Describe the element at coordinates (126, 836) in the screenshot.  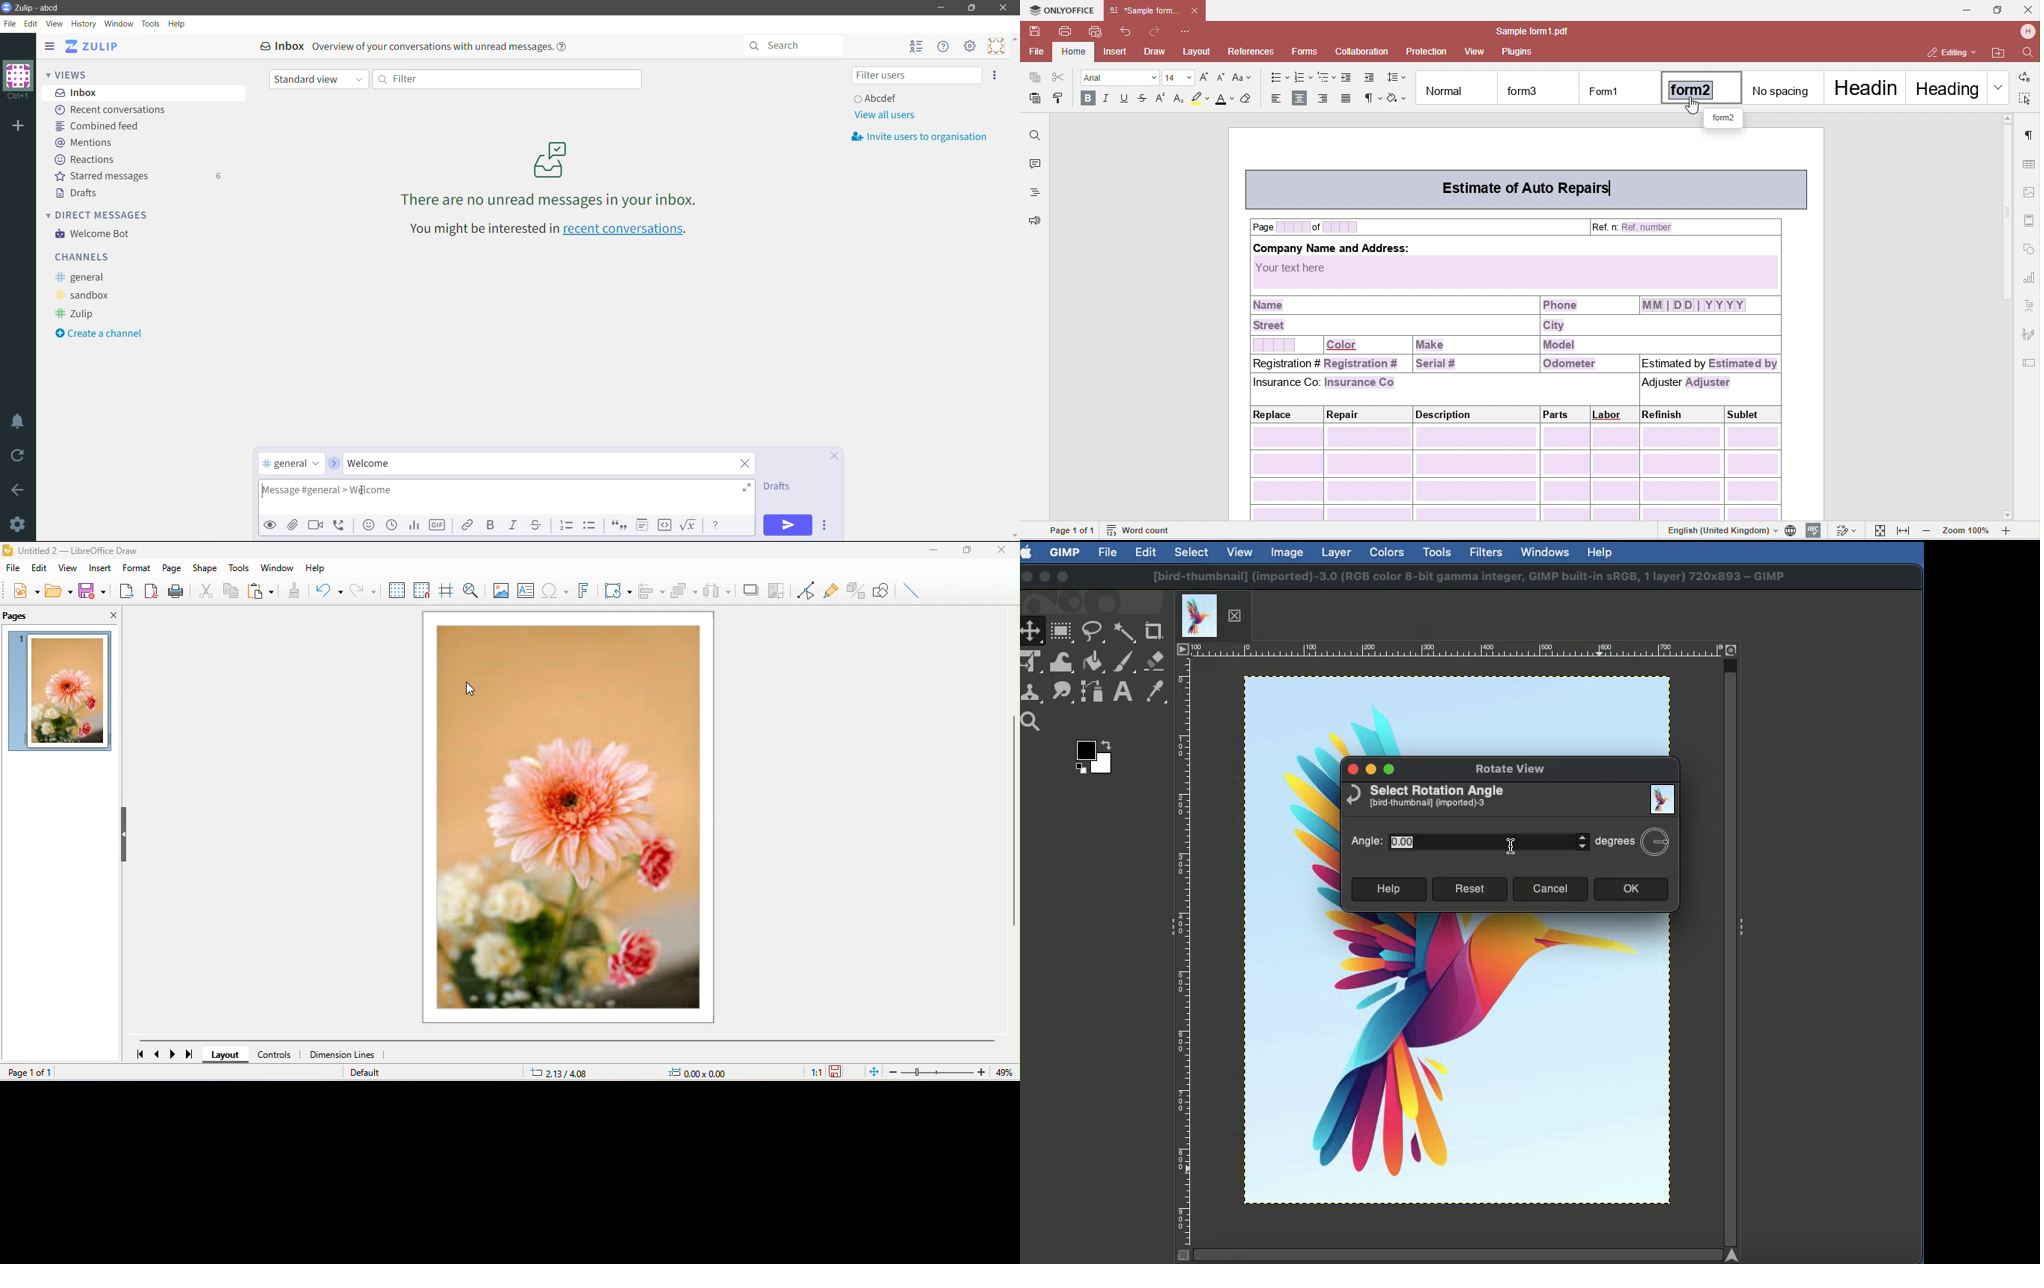
I see `hide` at that location.